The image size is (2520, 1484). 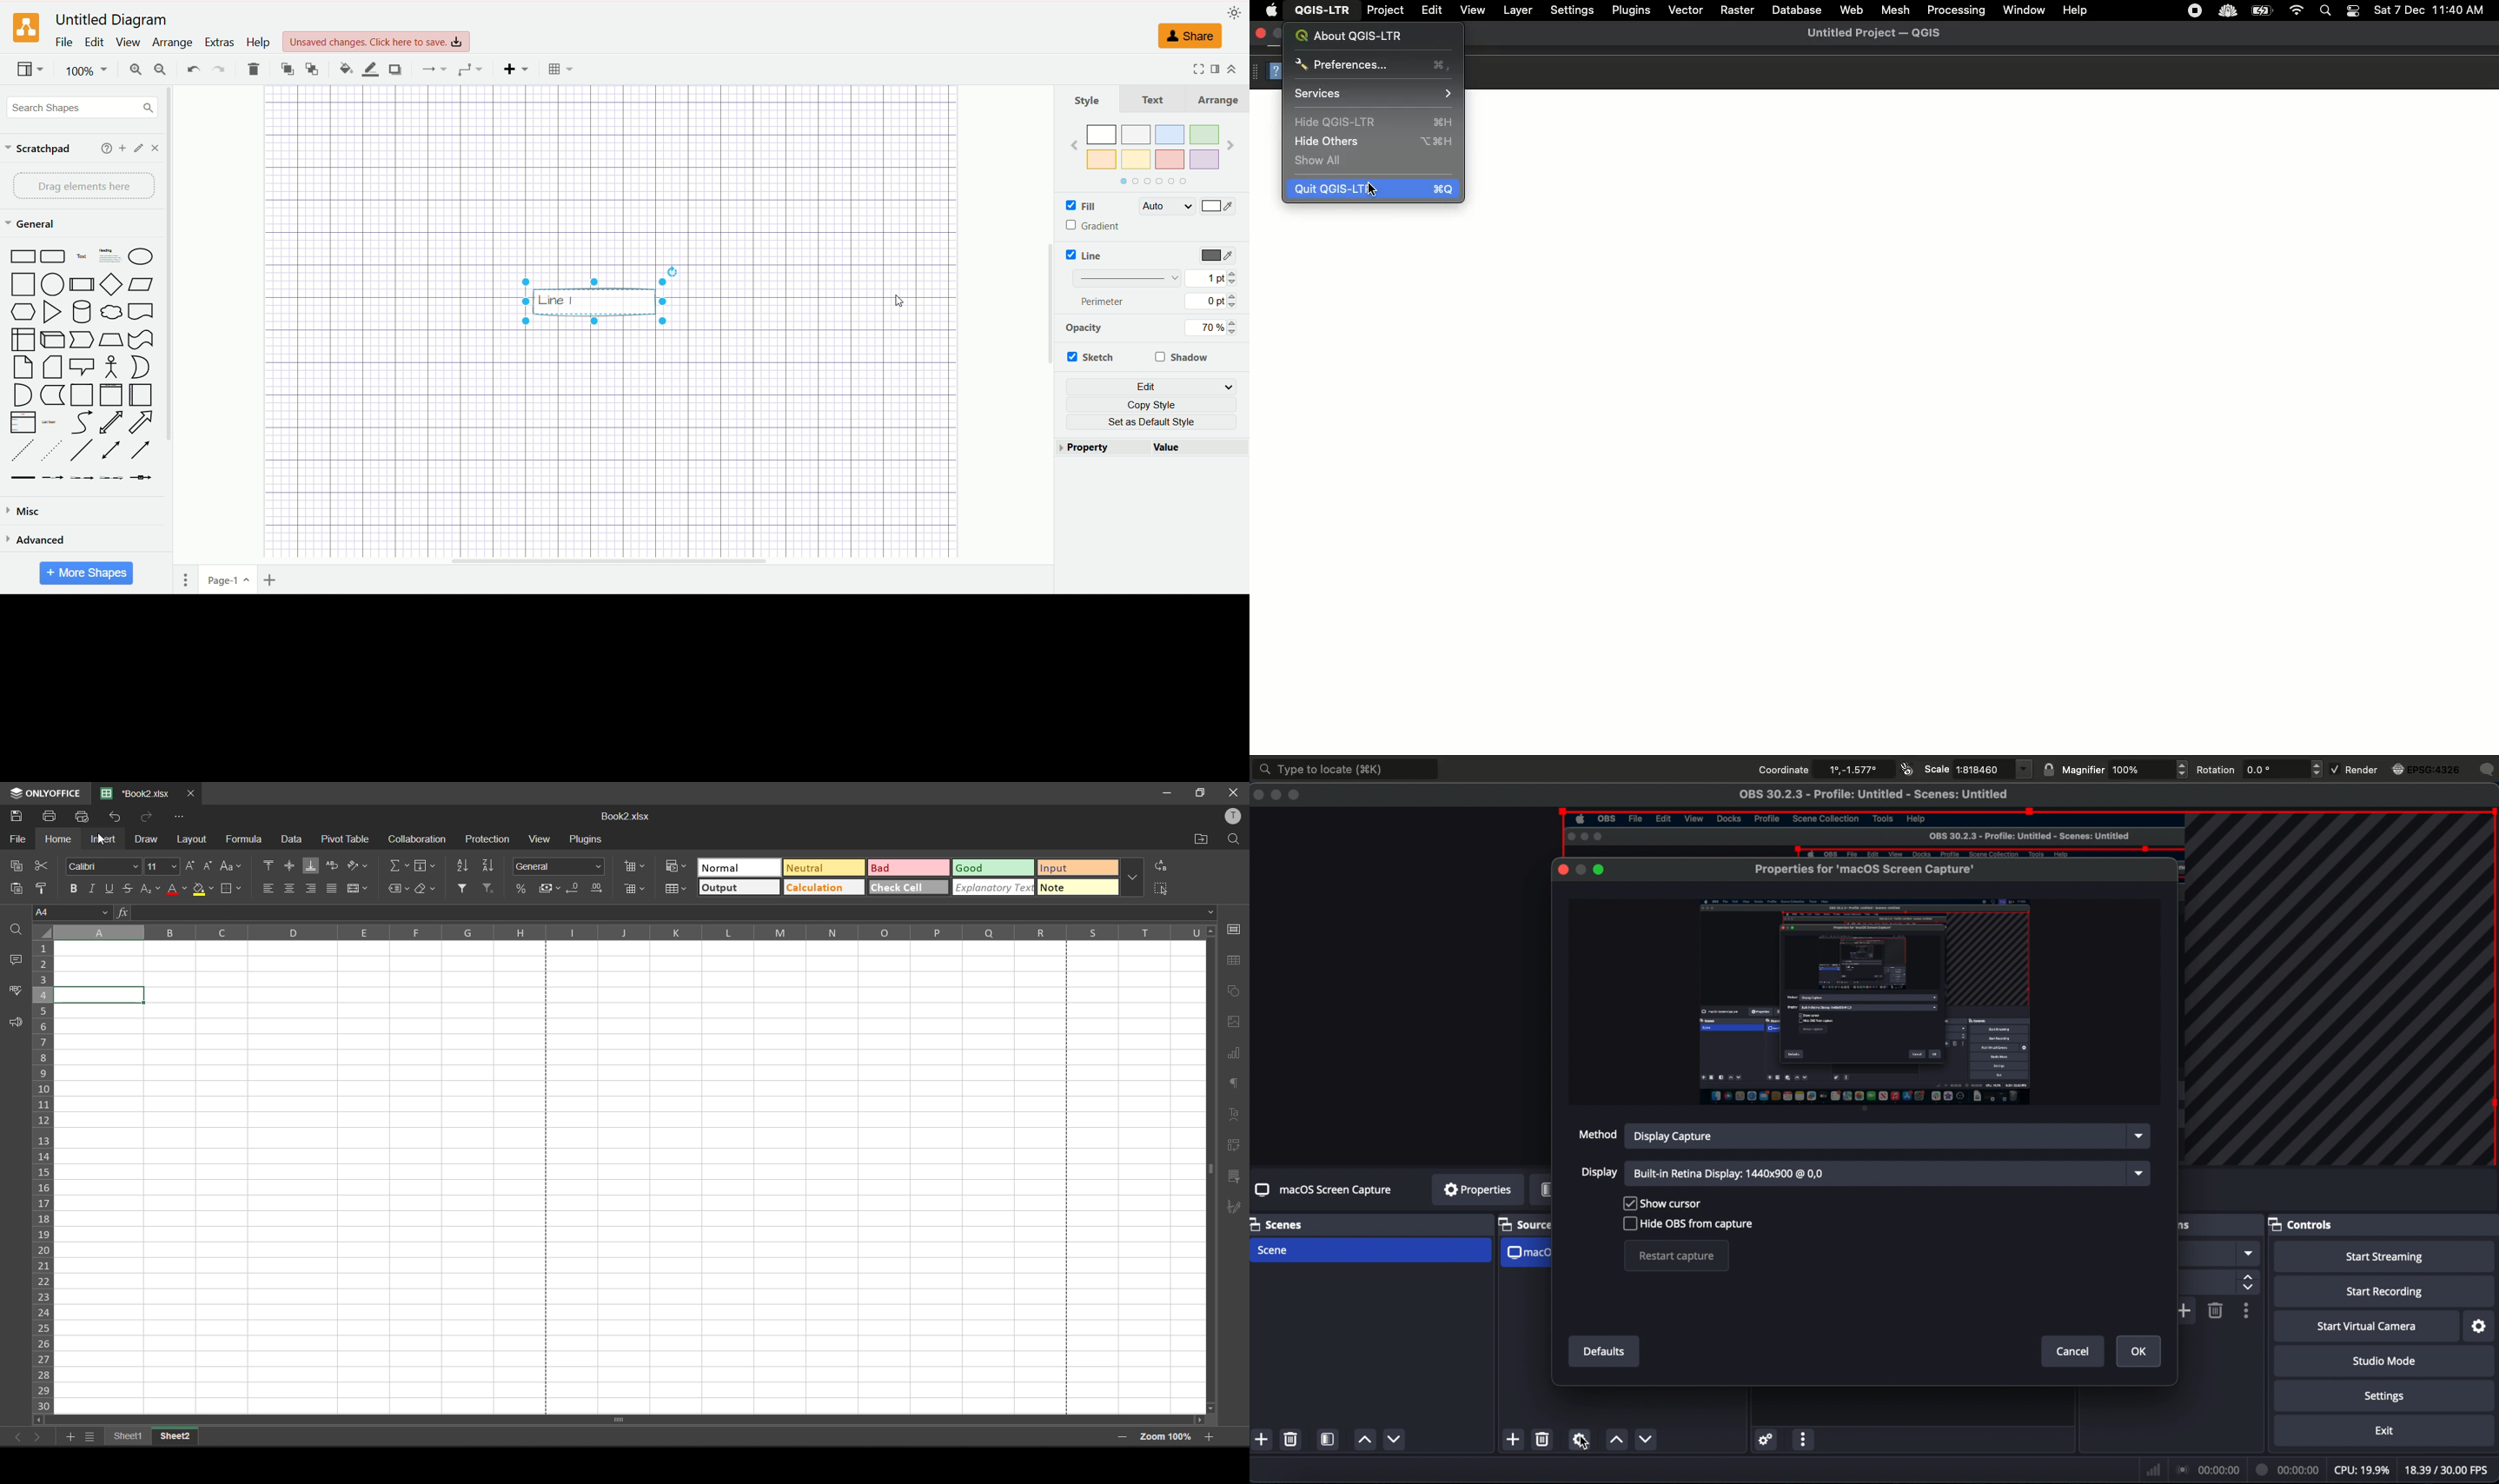 What do you see at coordinates (1579, 1440) in the screenshot?
I see `source properties` at bounding box center [1579, 1440].